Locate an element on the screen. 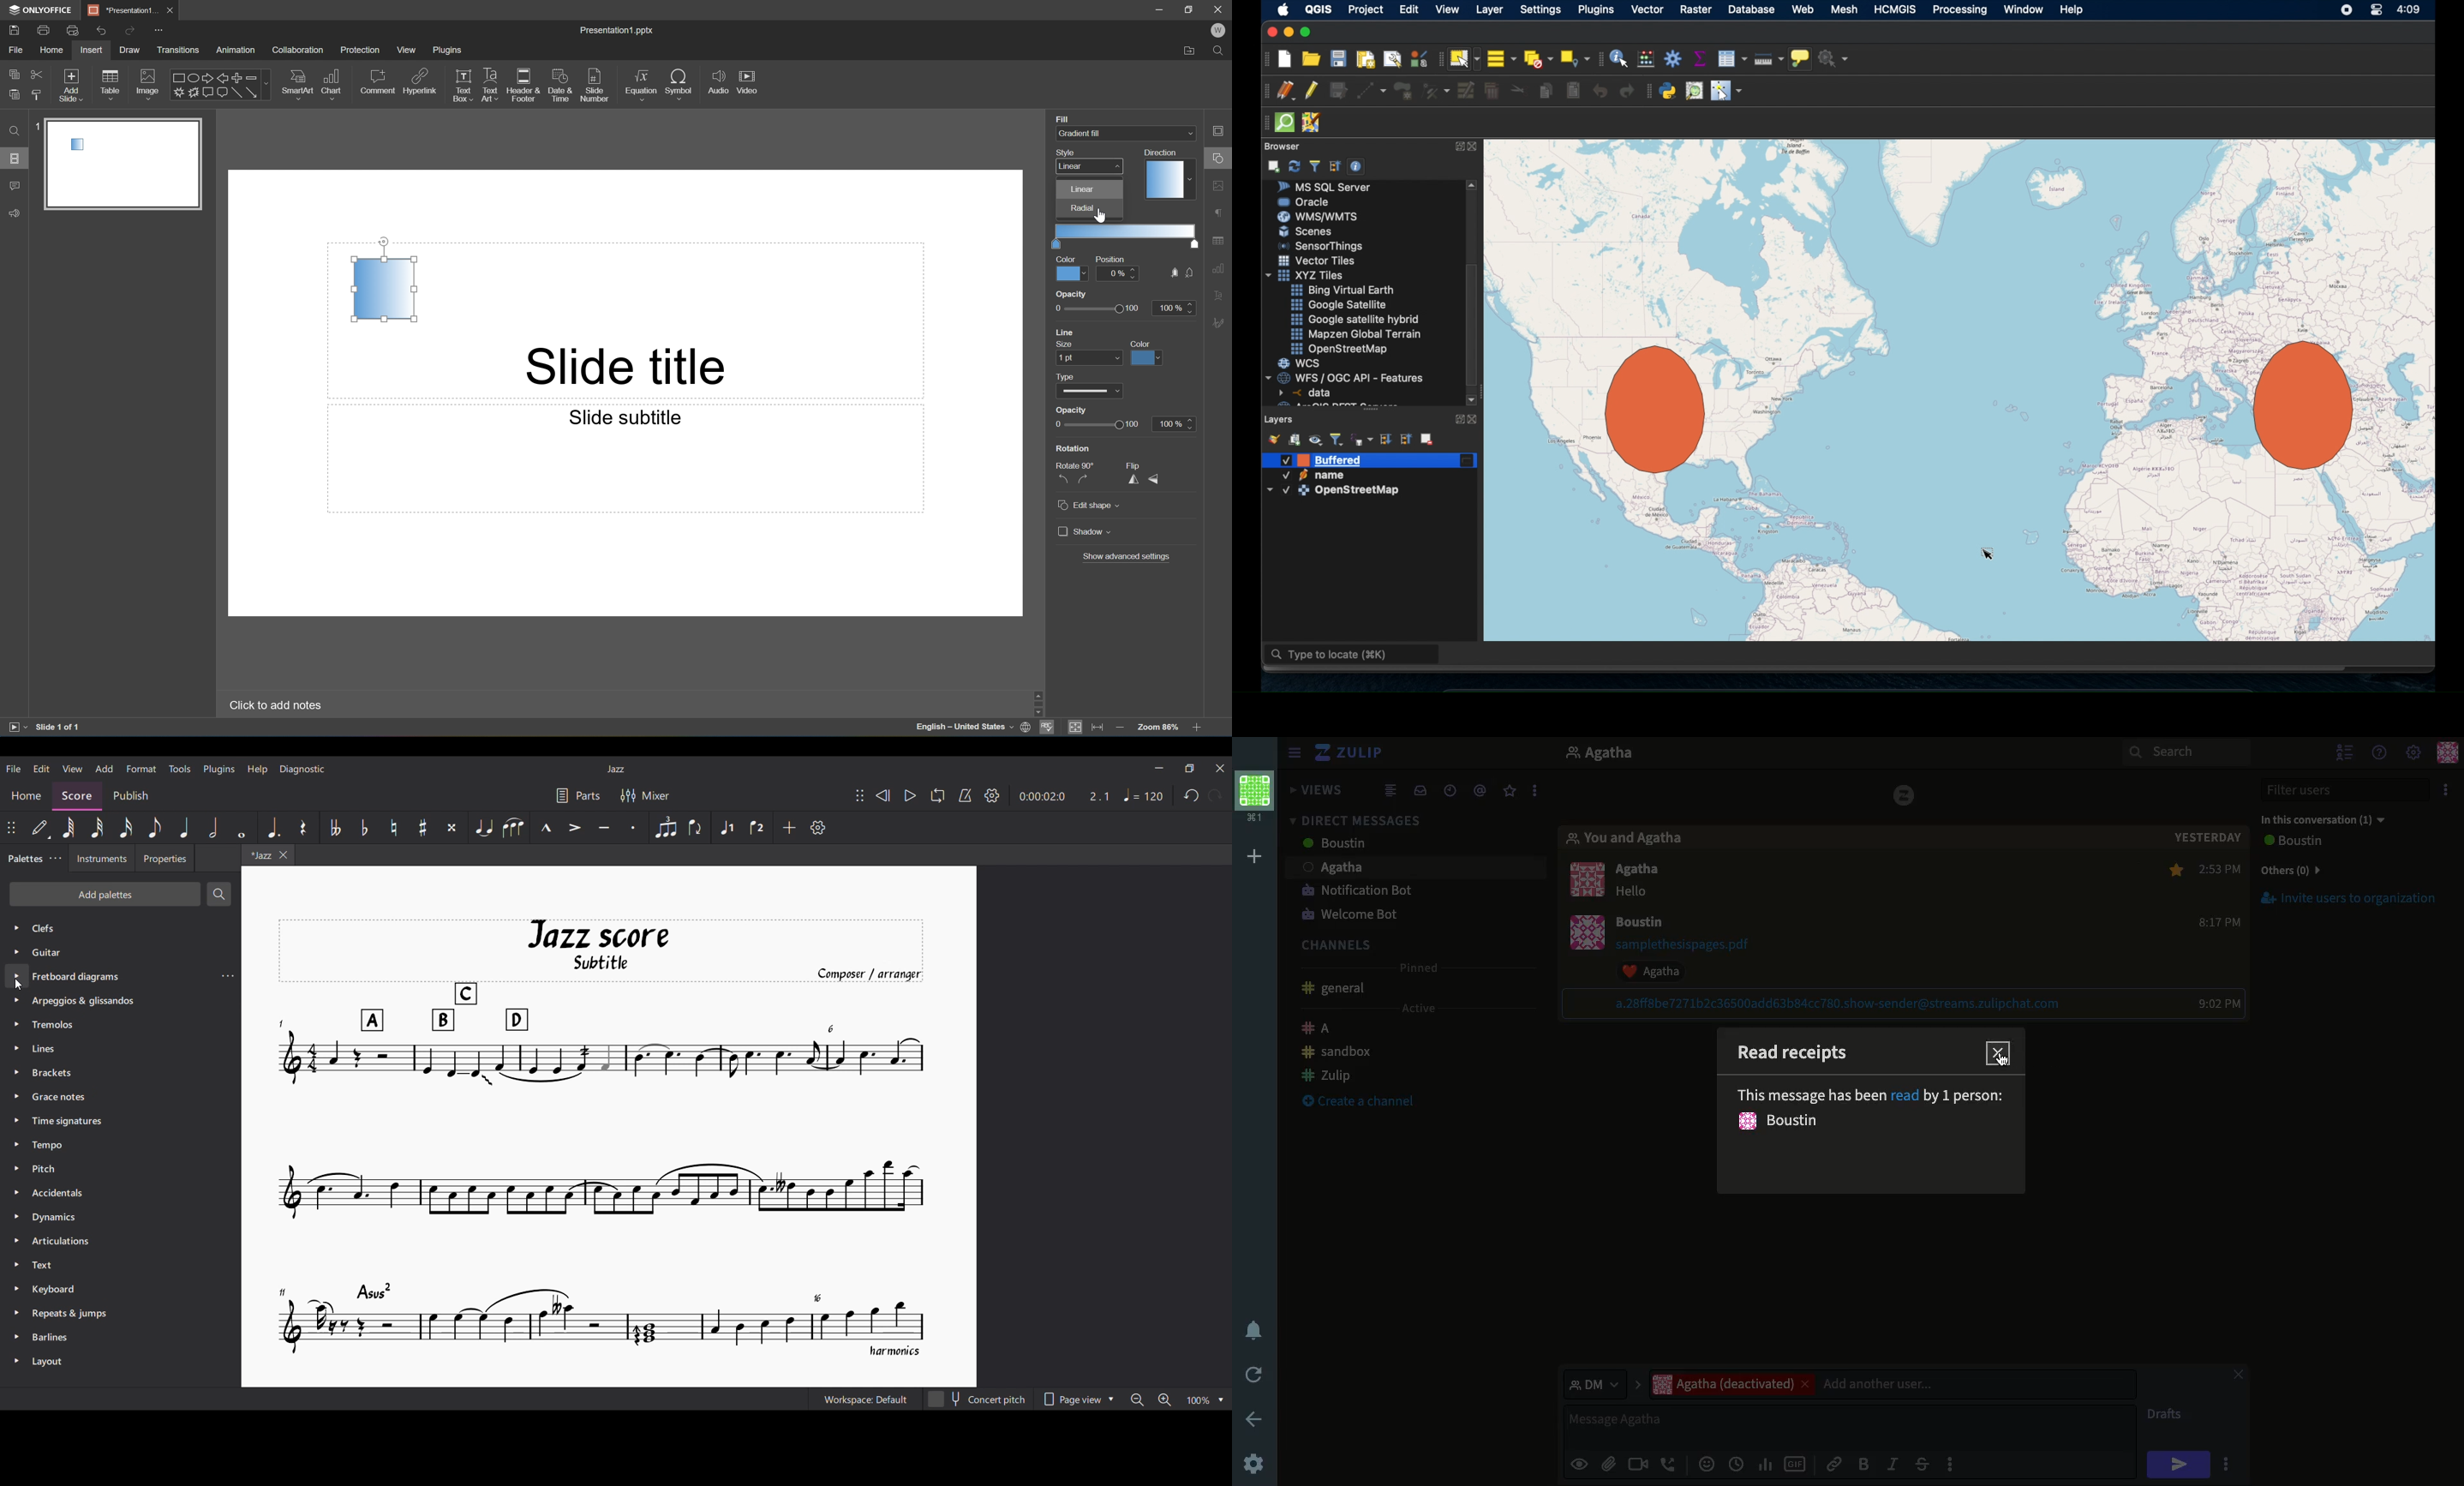 The width and height of the screenshot is (2464, 1512). Expand is located at coordinates (16, 1144).